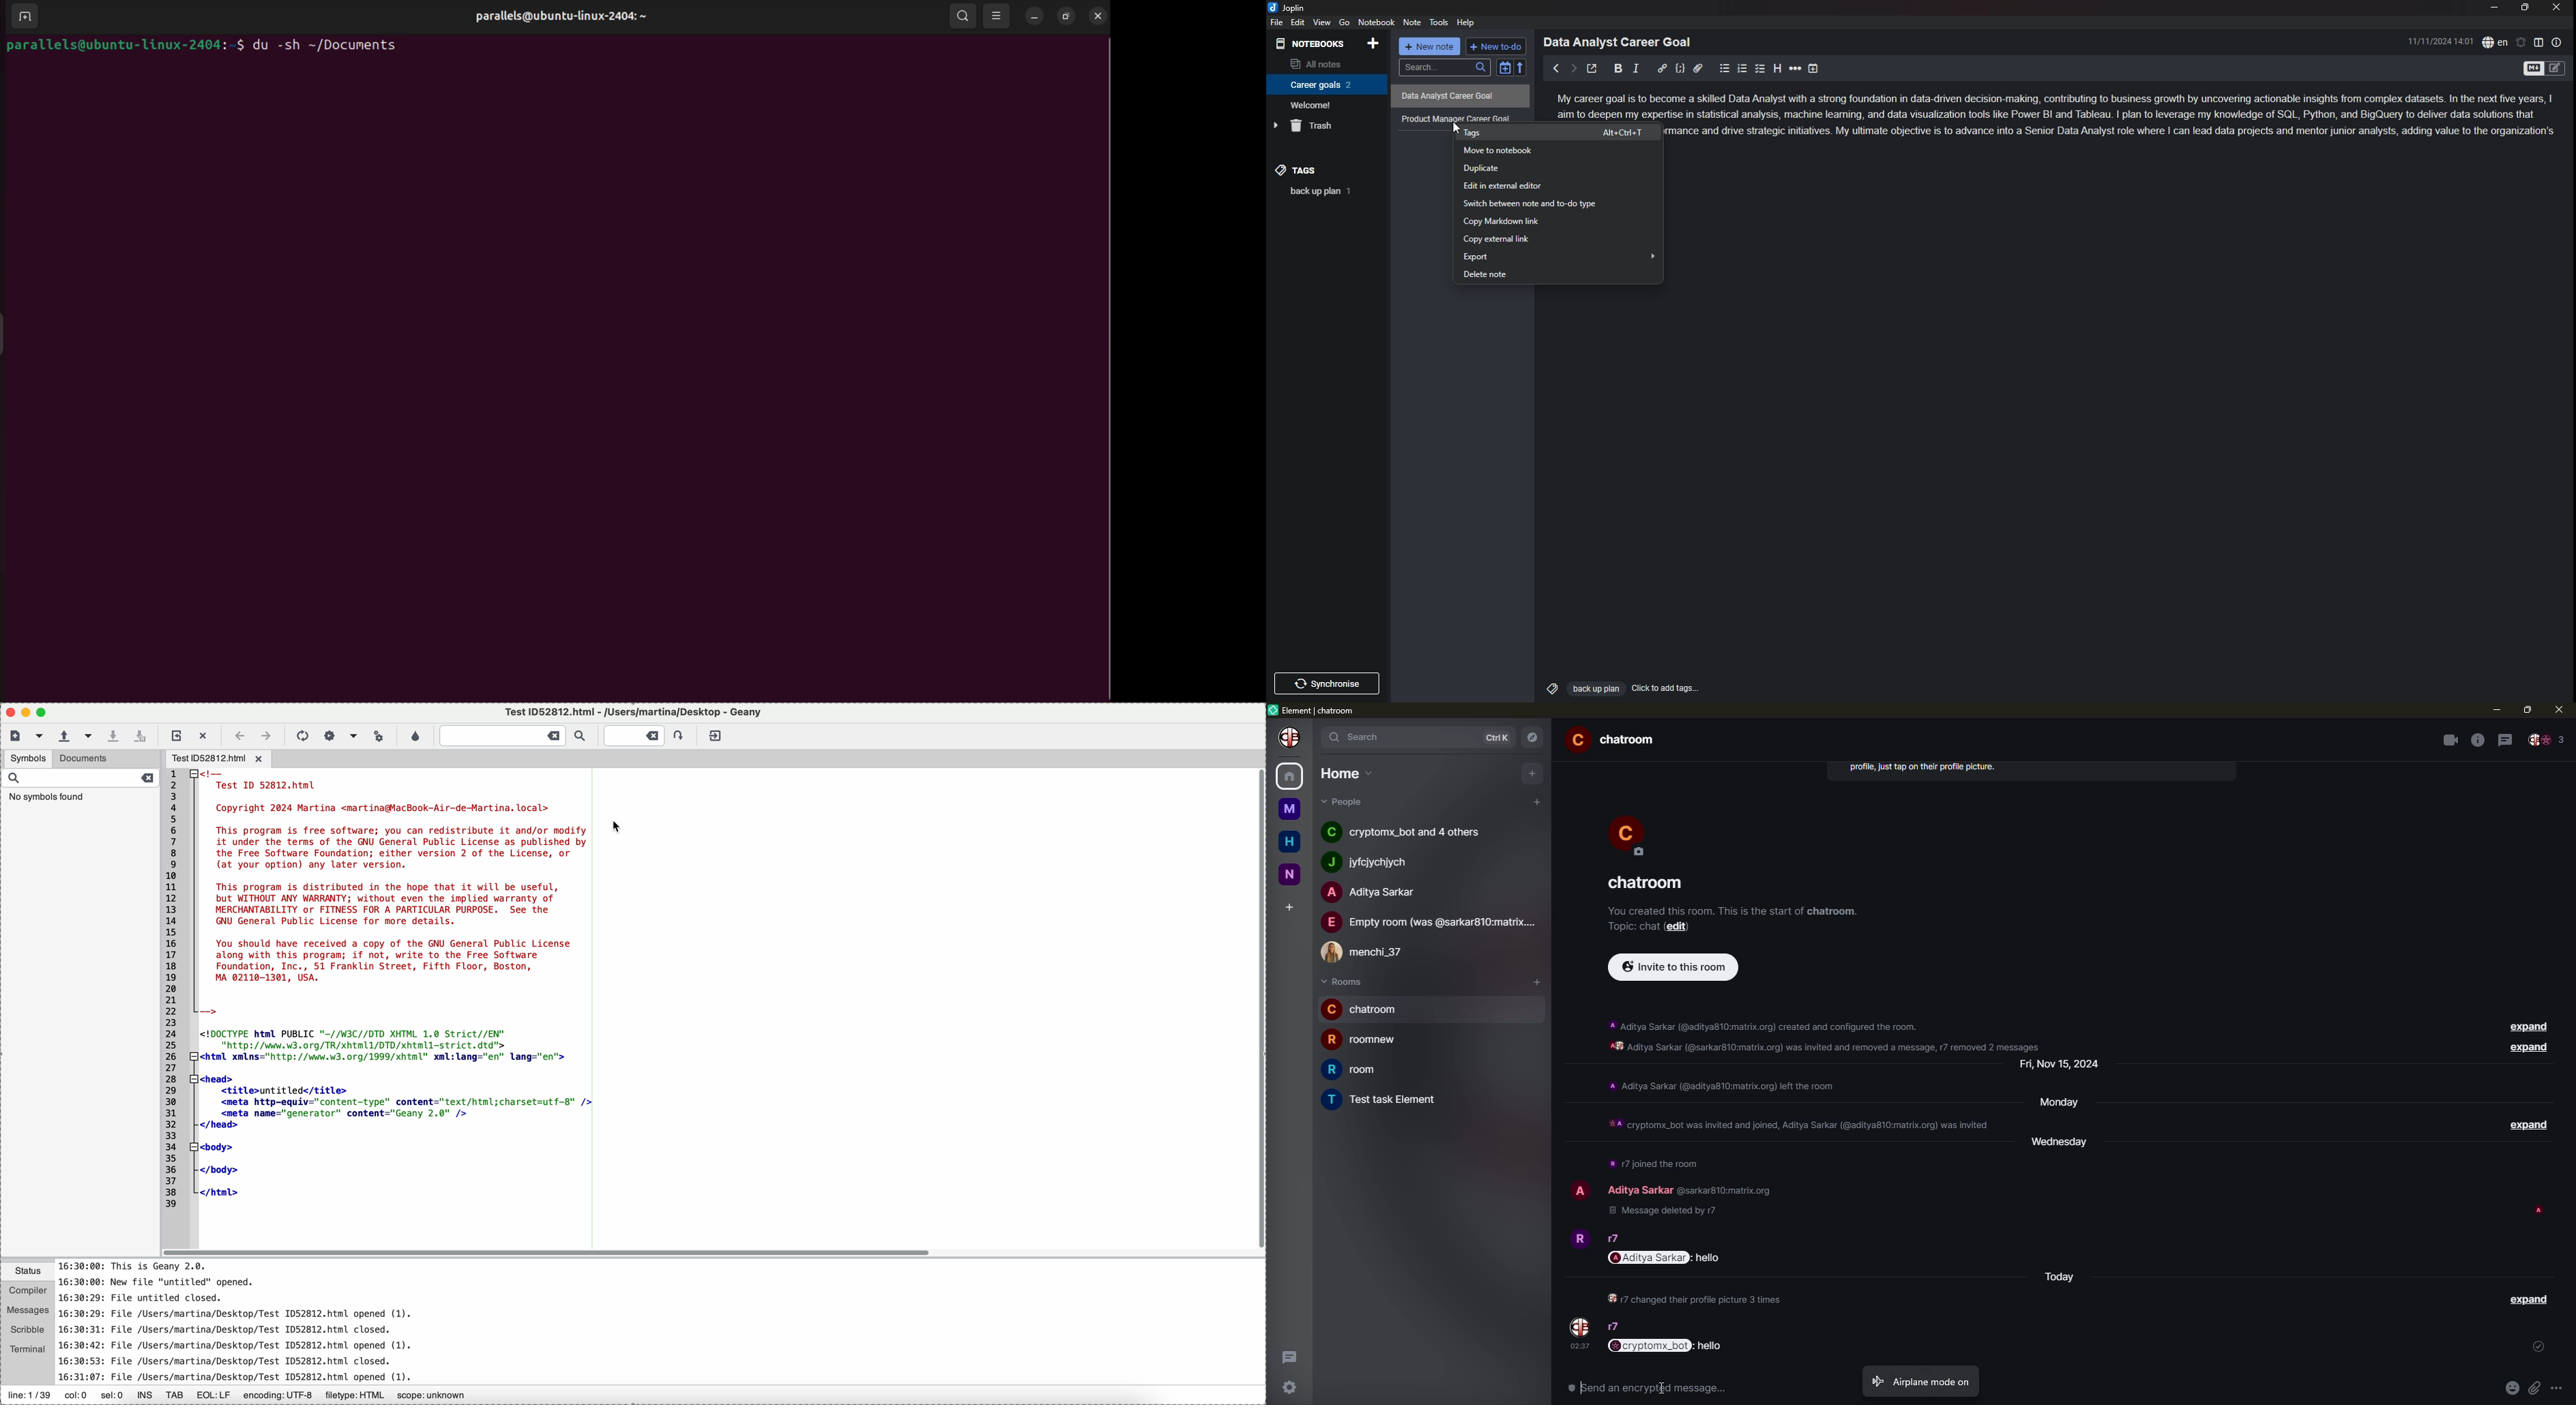  Describe the element at coordinates (2494, 7) in the screenshot. I see `minimize` at that location.